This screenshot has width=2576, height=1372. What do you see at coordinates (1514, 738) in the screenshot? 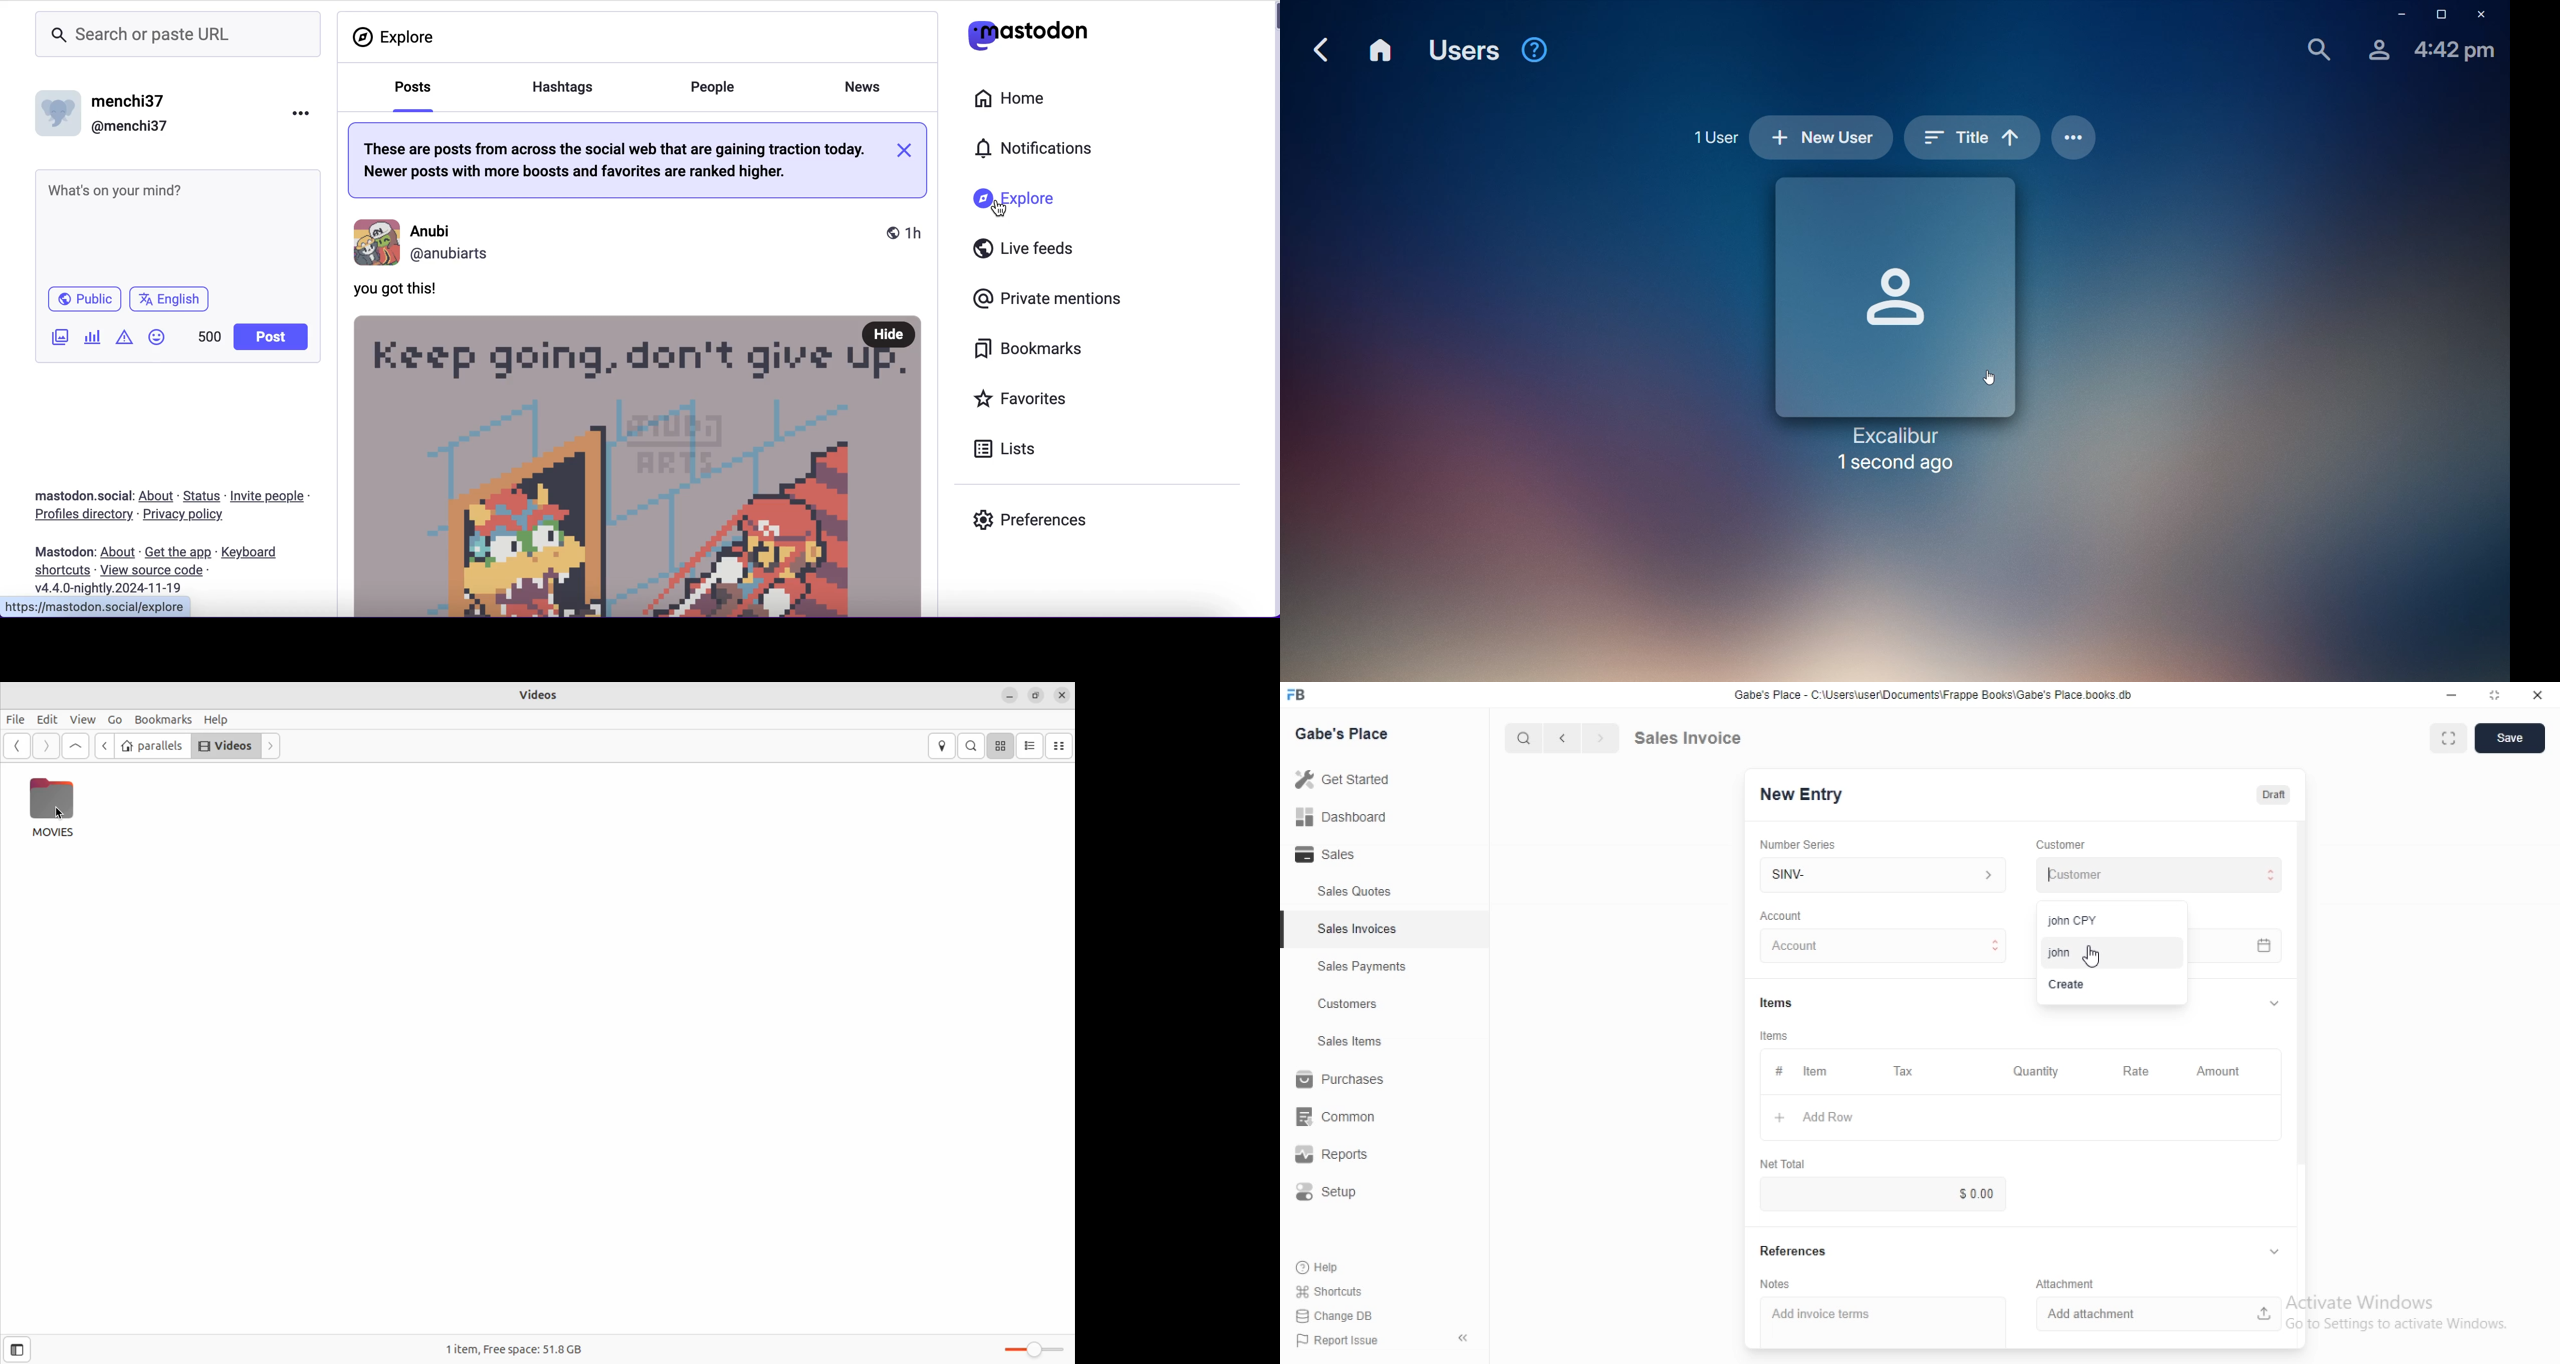
I see `cursor` at bounding box center [1514, 738].